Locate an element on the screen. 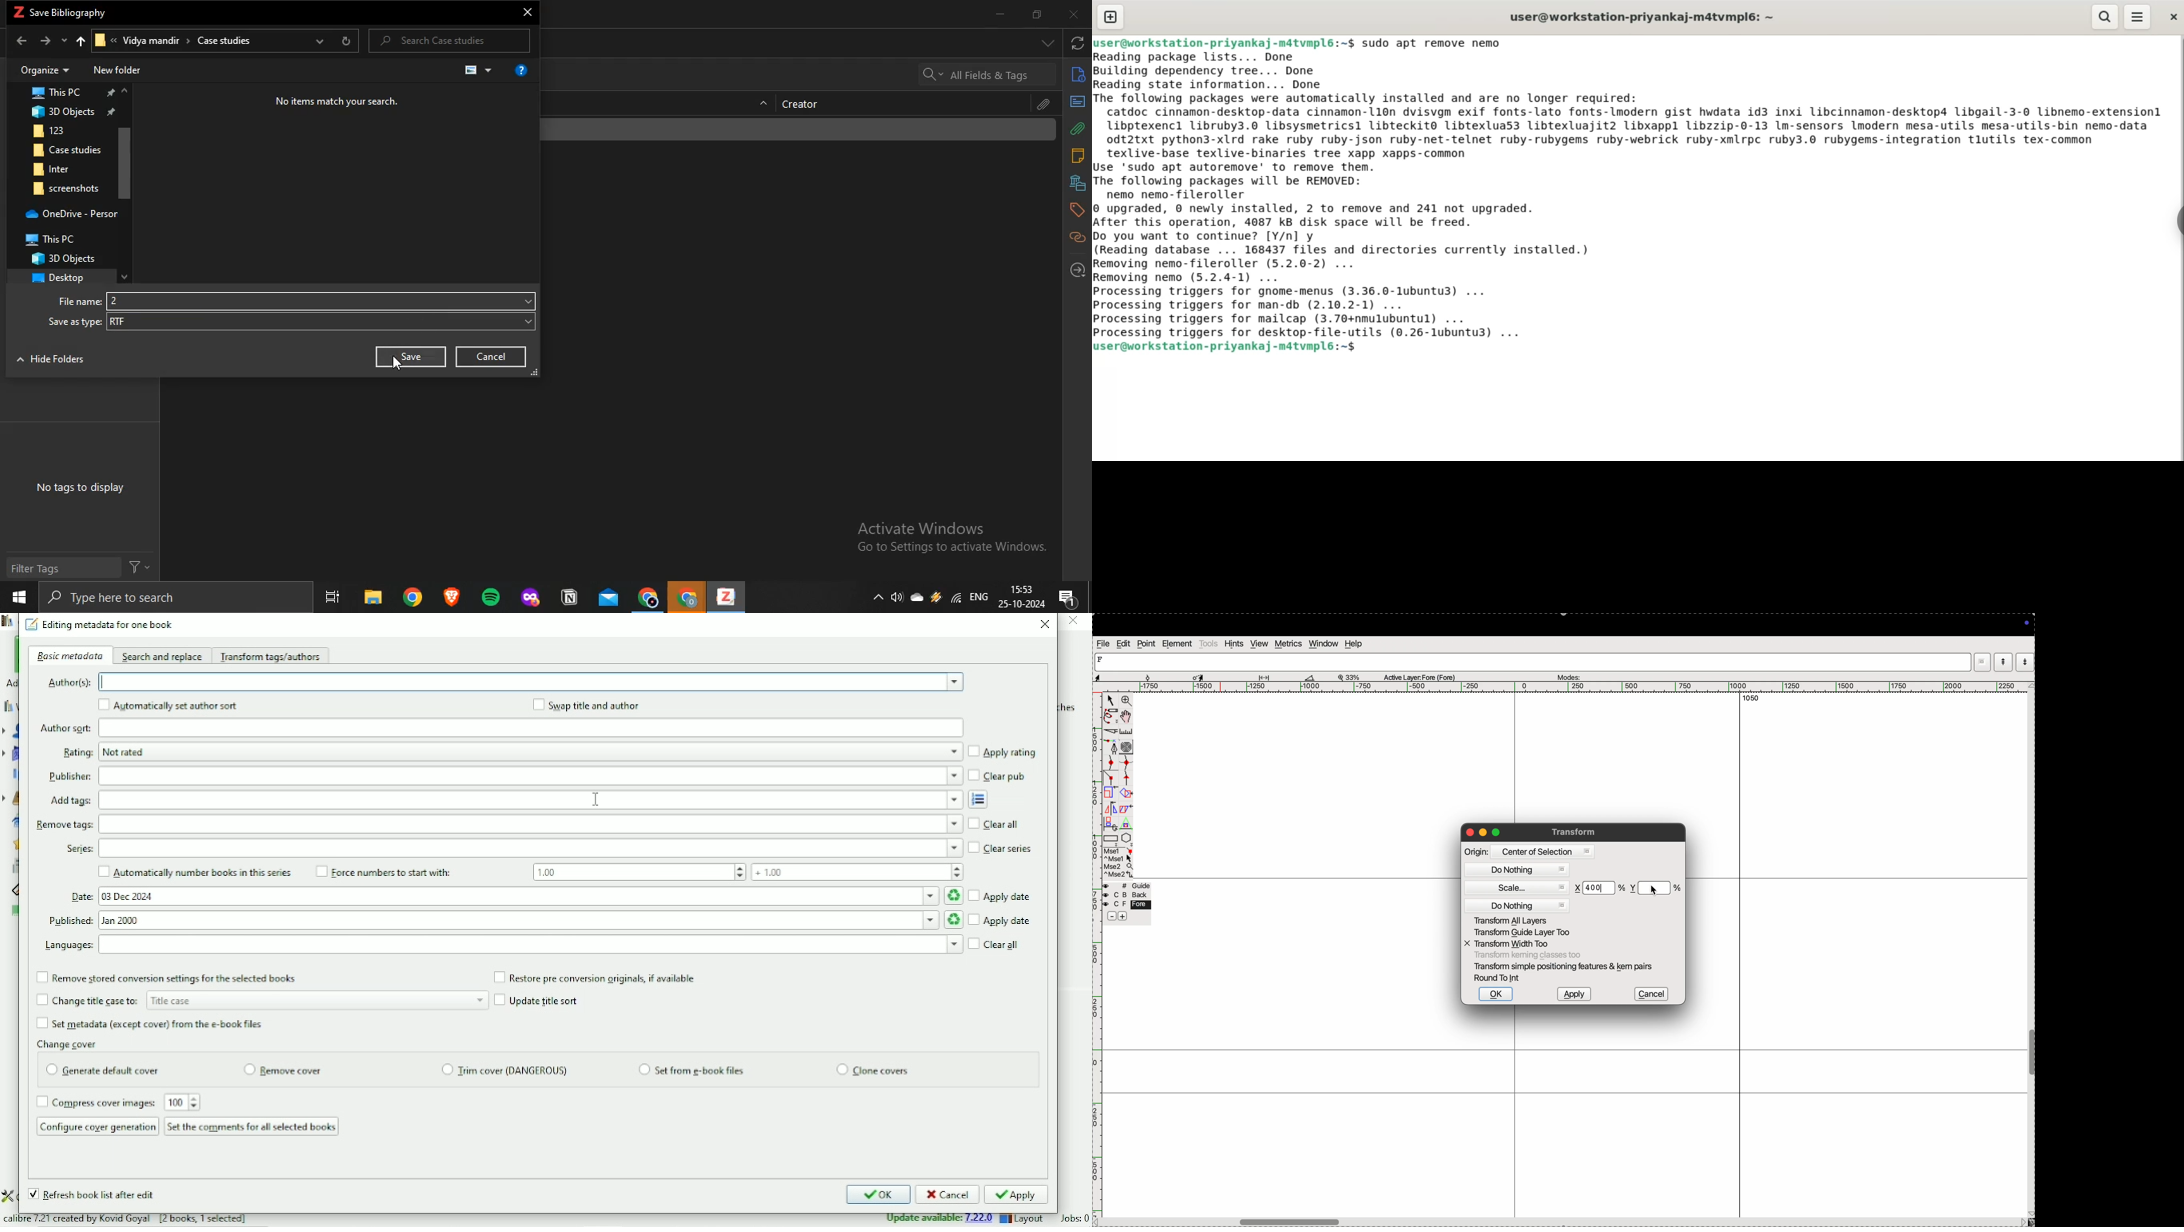  P Search Case studies is located at coordinates (452, 40).